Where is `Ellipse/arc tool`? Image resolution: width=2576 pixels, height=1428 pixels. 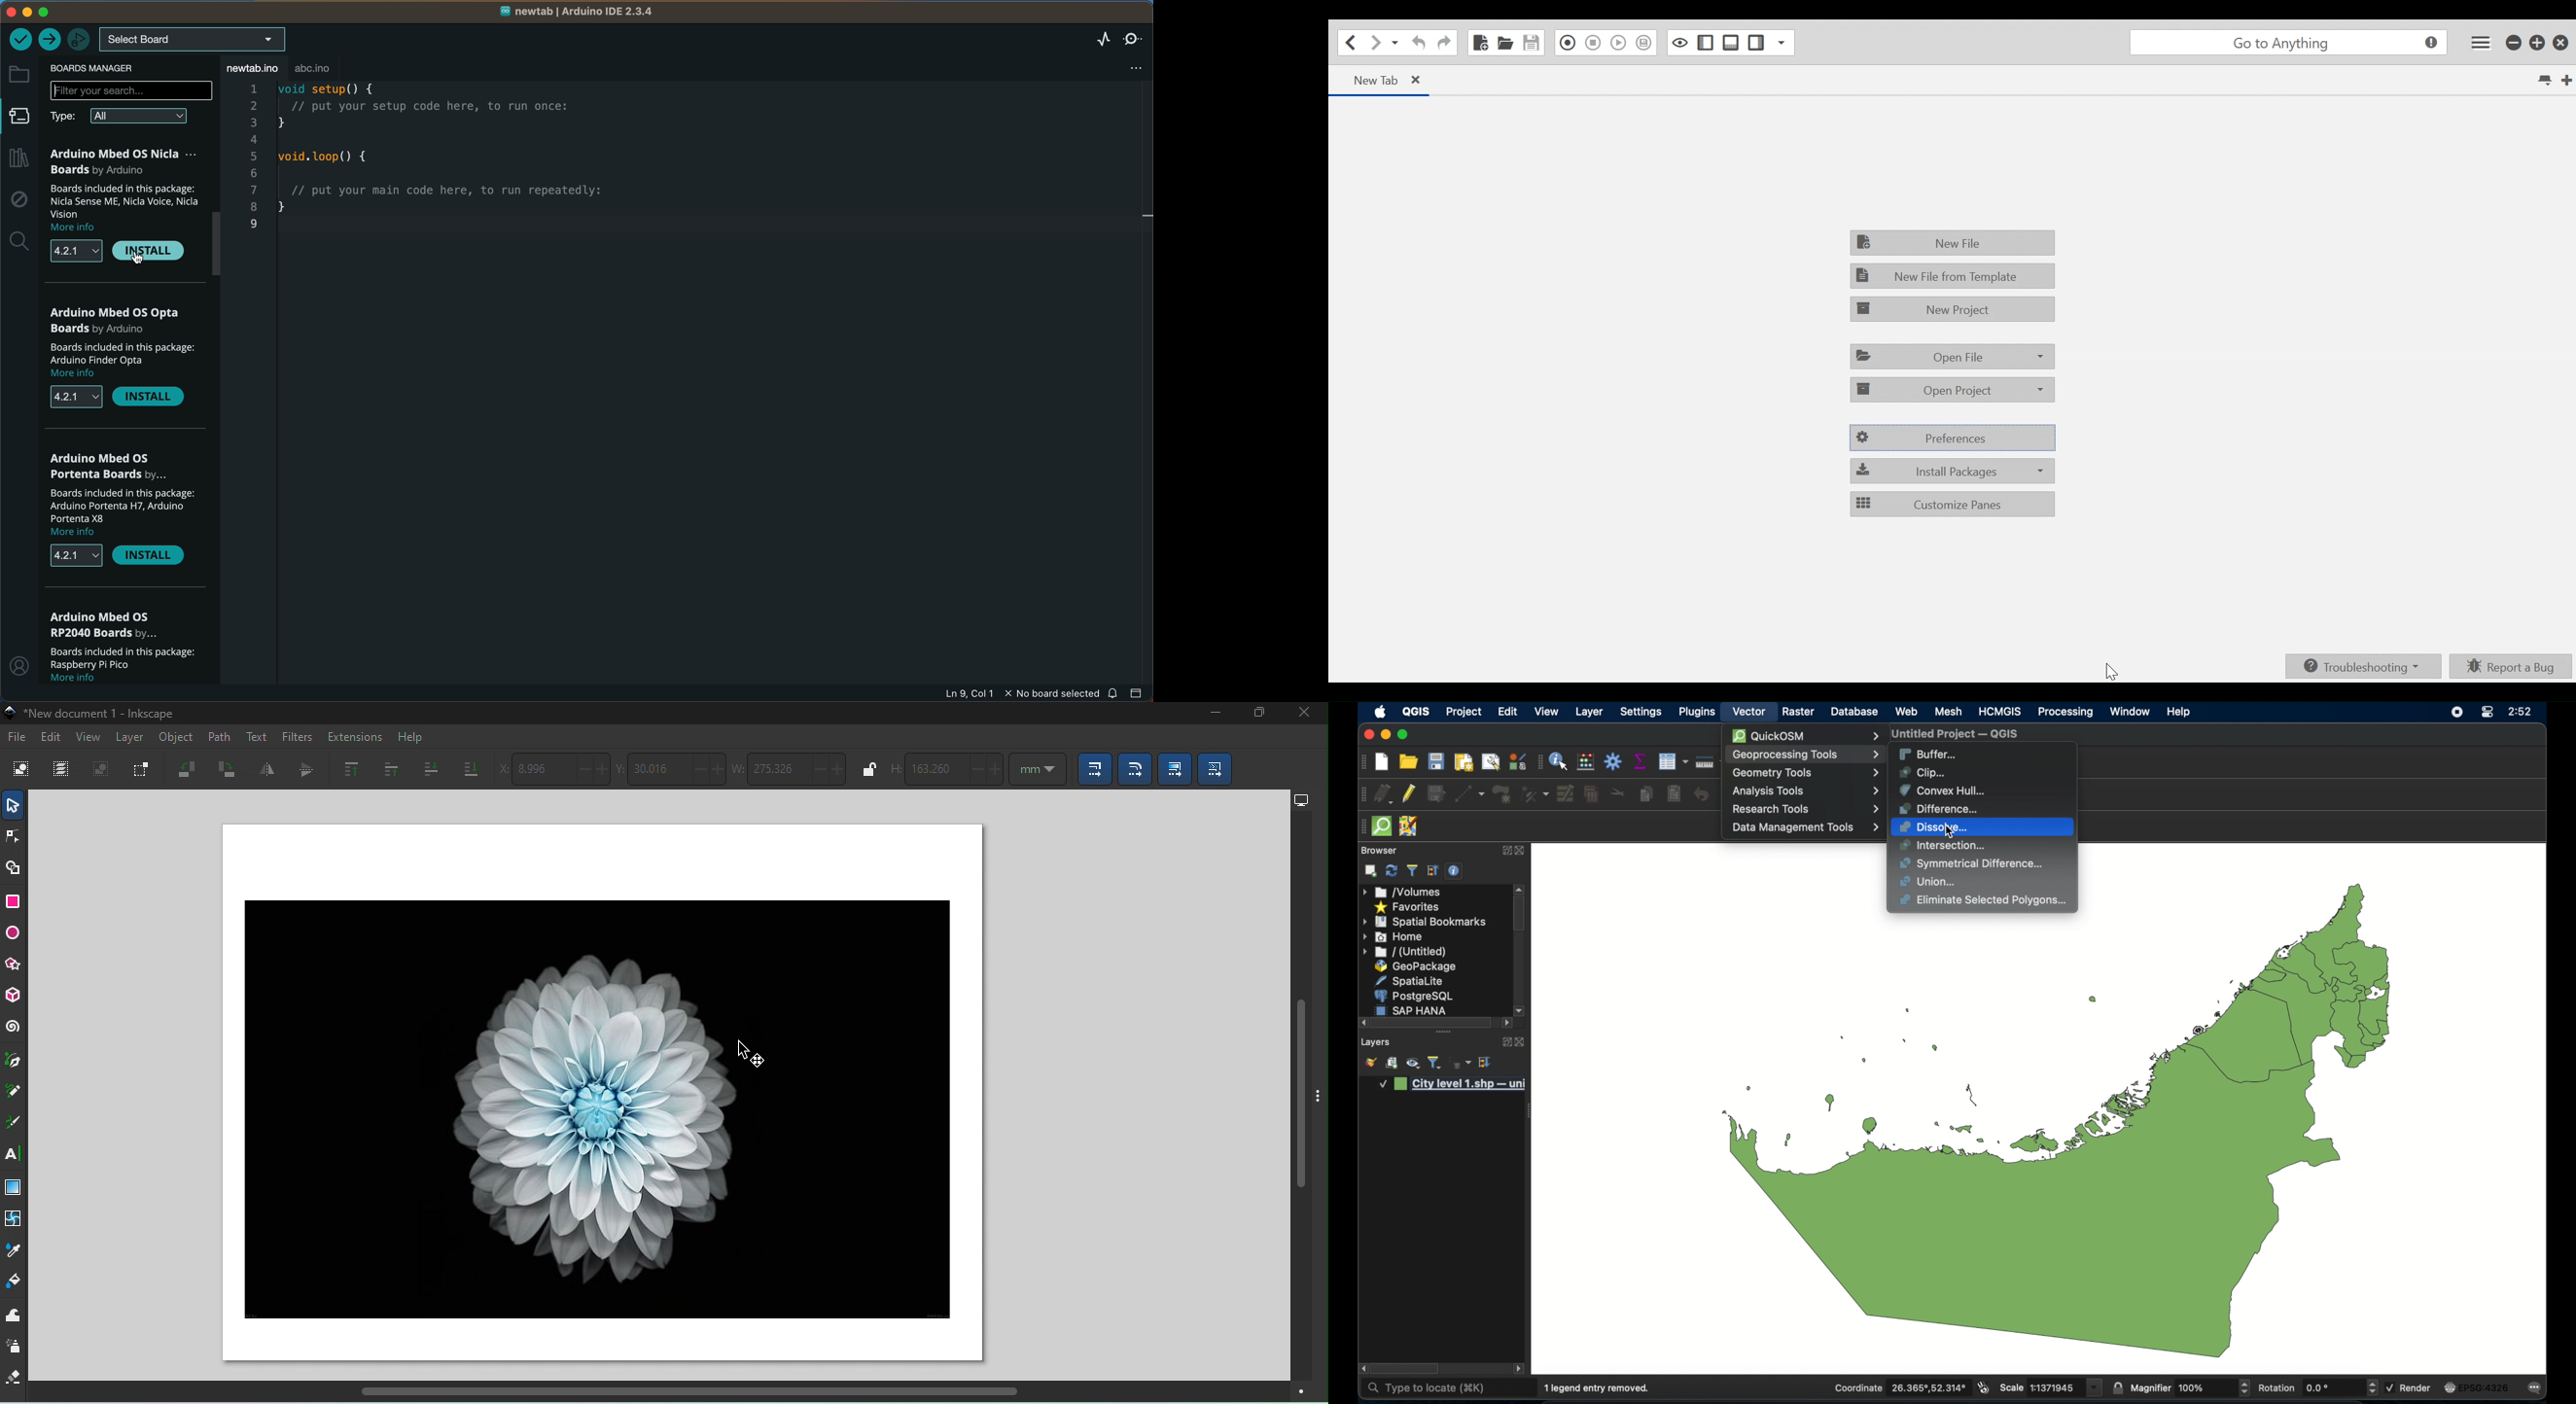 Ellipse/arc tool is located at coordinates (16, 935).